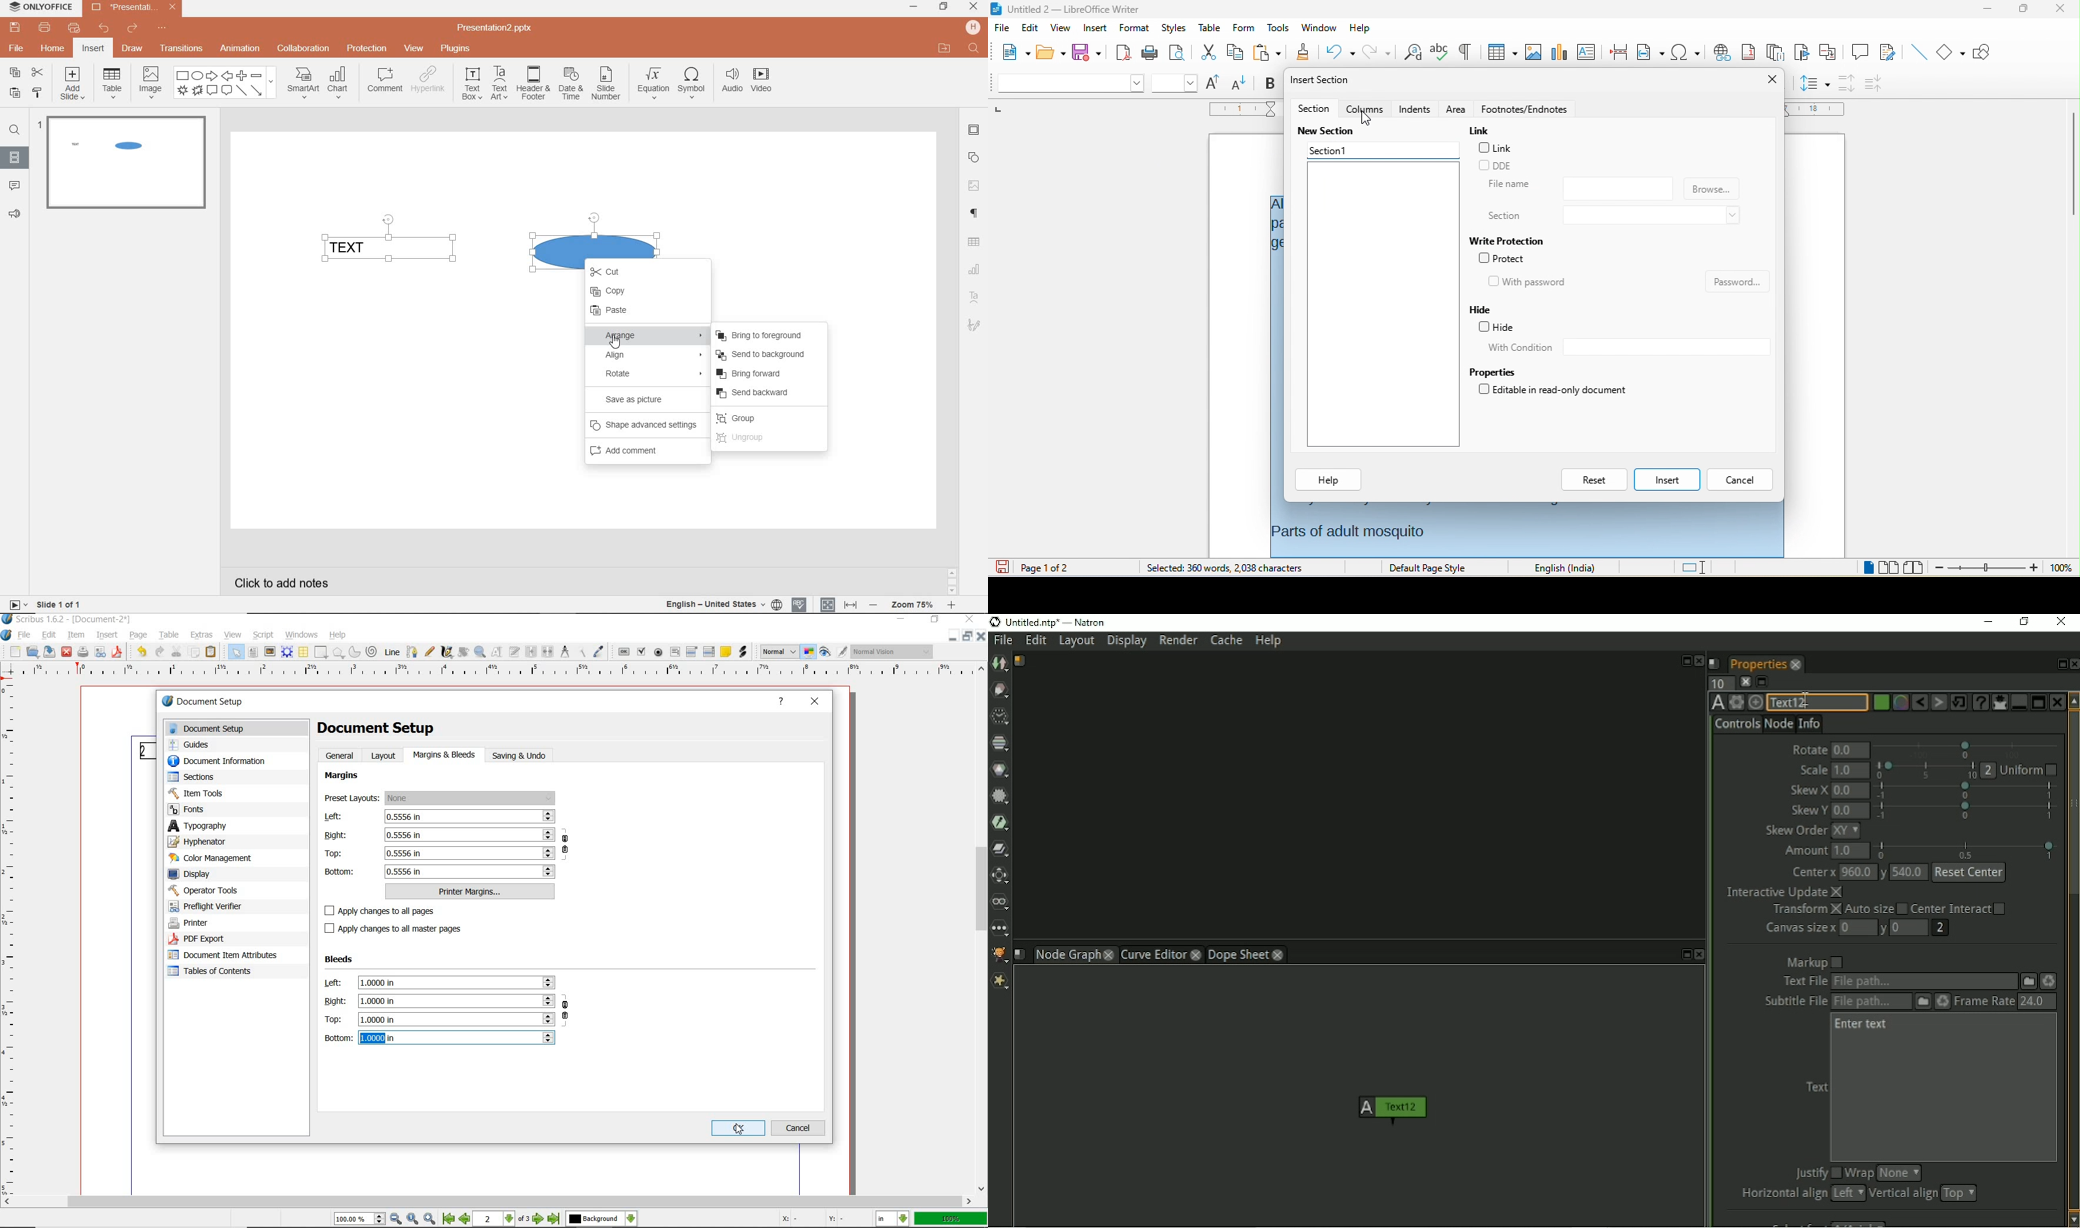 The width and height of the screenshot is (2100, 1232). I want to click on image, so click(1534, 51).